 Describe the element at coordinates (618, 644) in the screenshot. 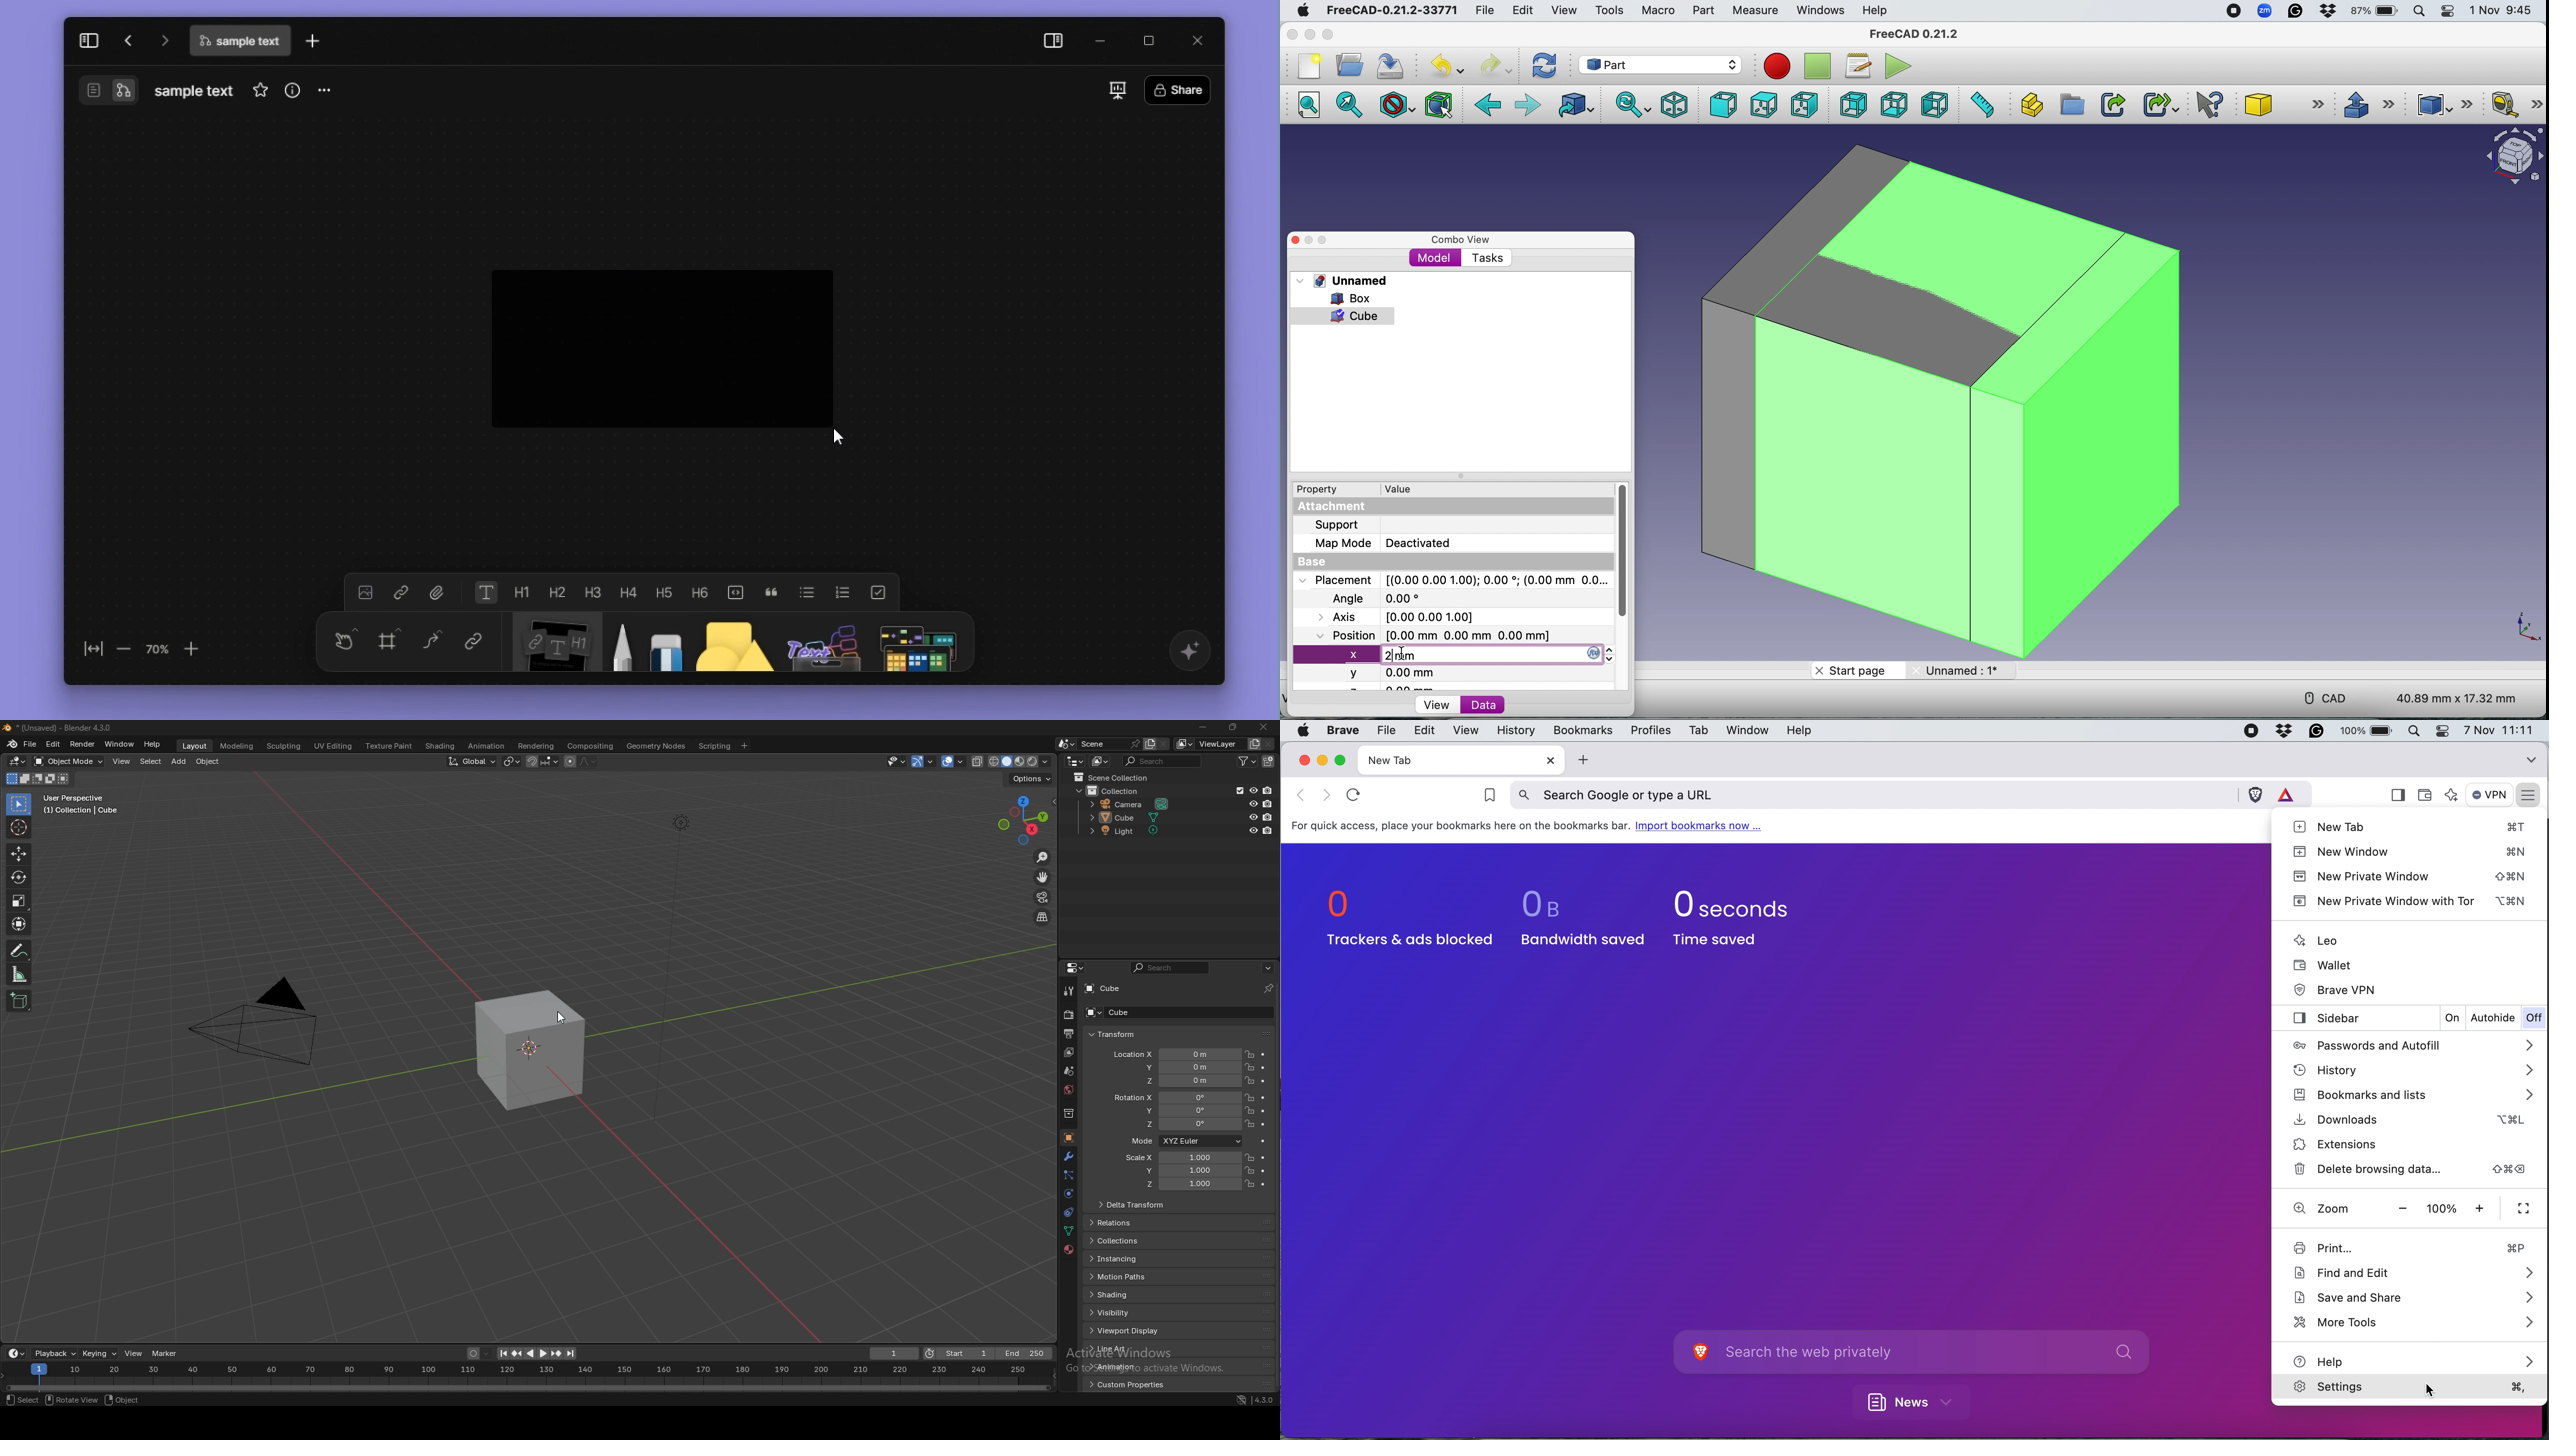

I see `pen` at that location.